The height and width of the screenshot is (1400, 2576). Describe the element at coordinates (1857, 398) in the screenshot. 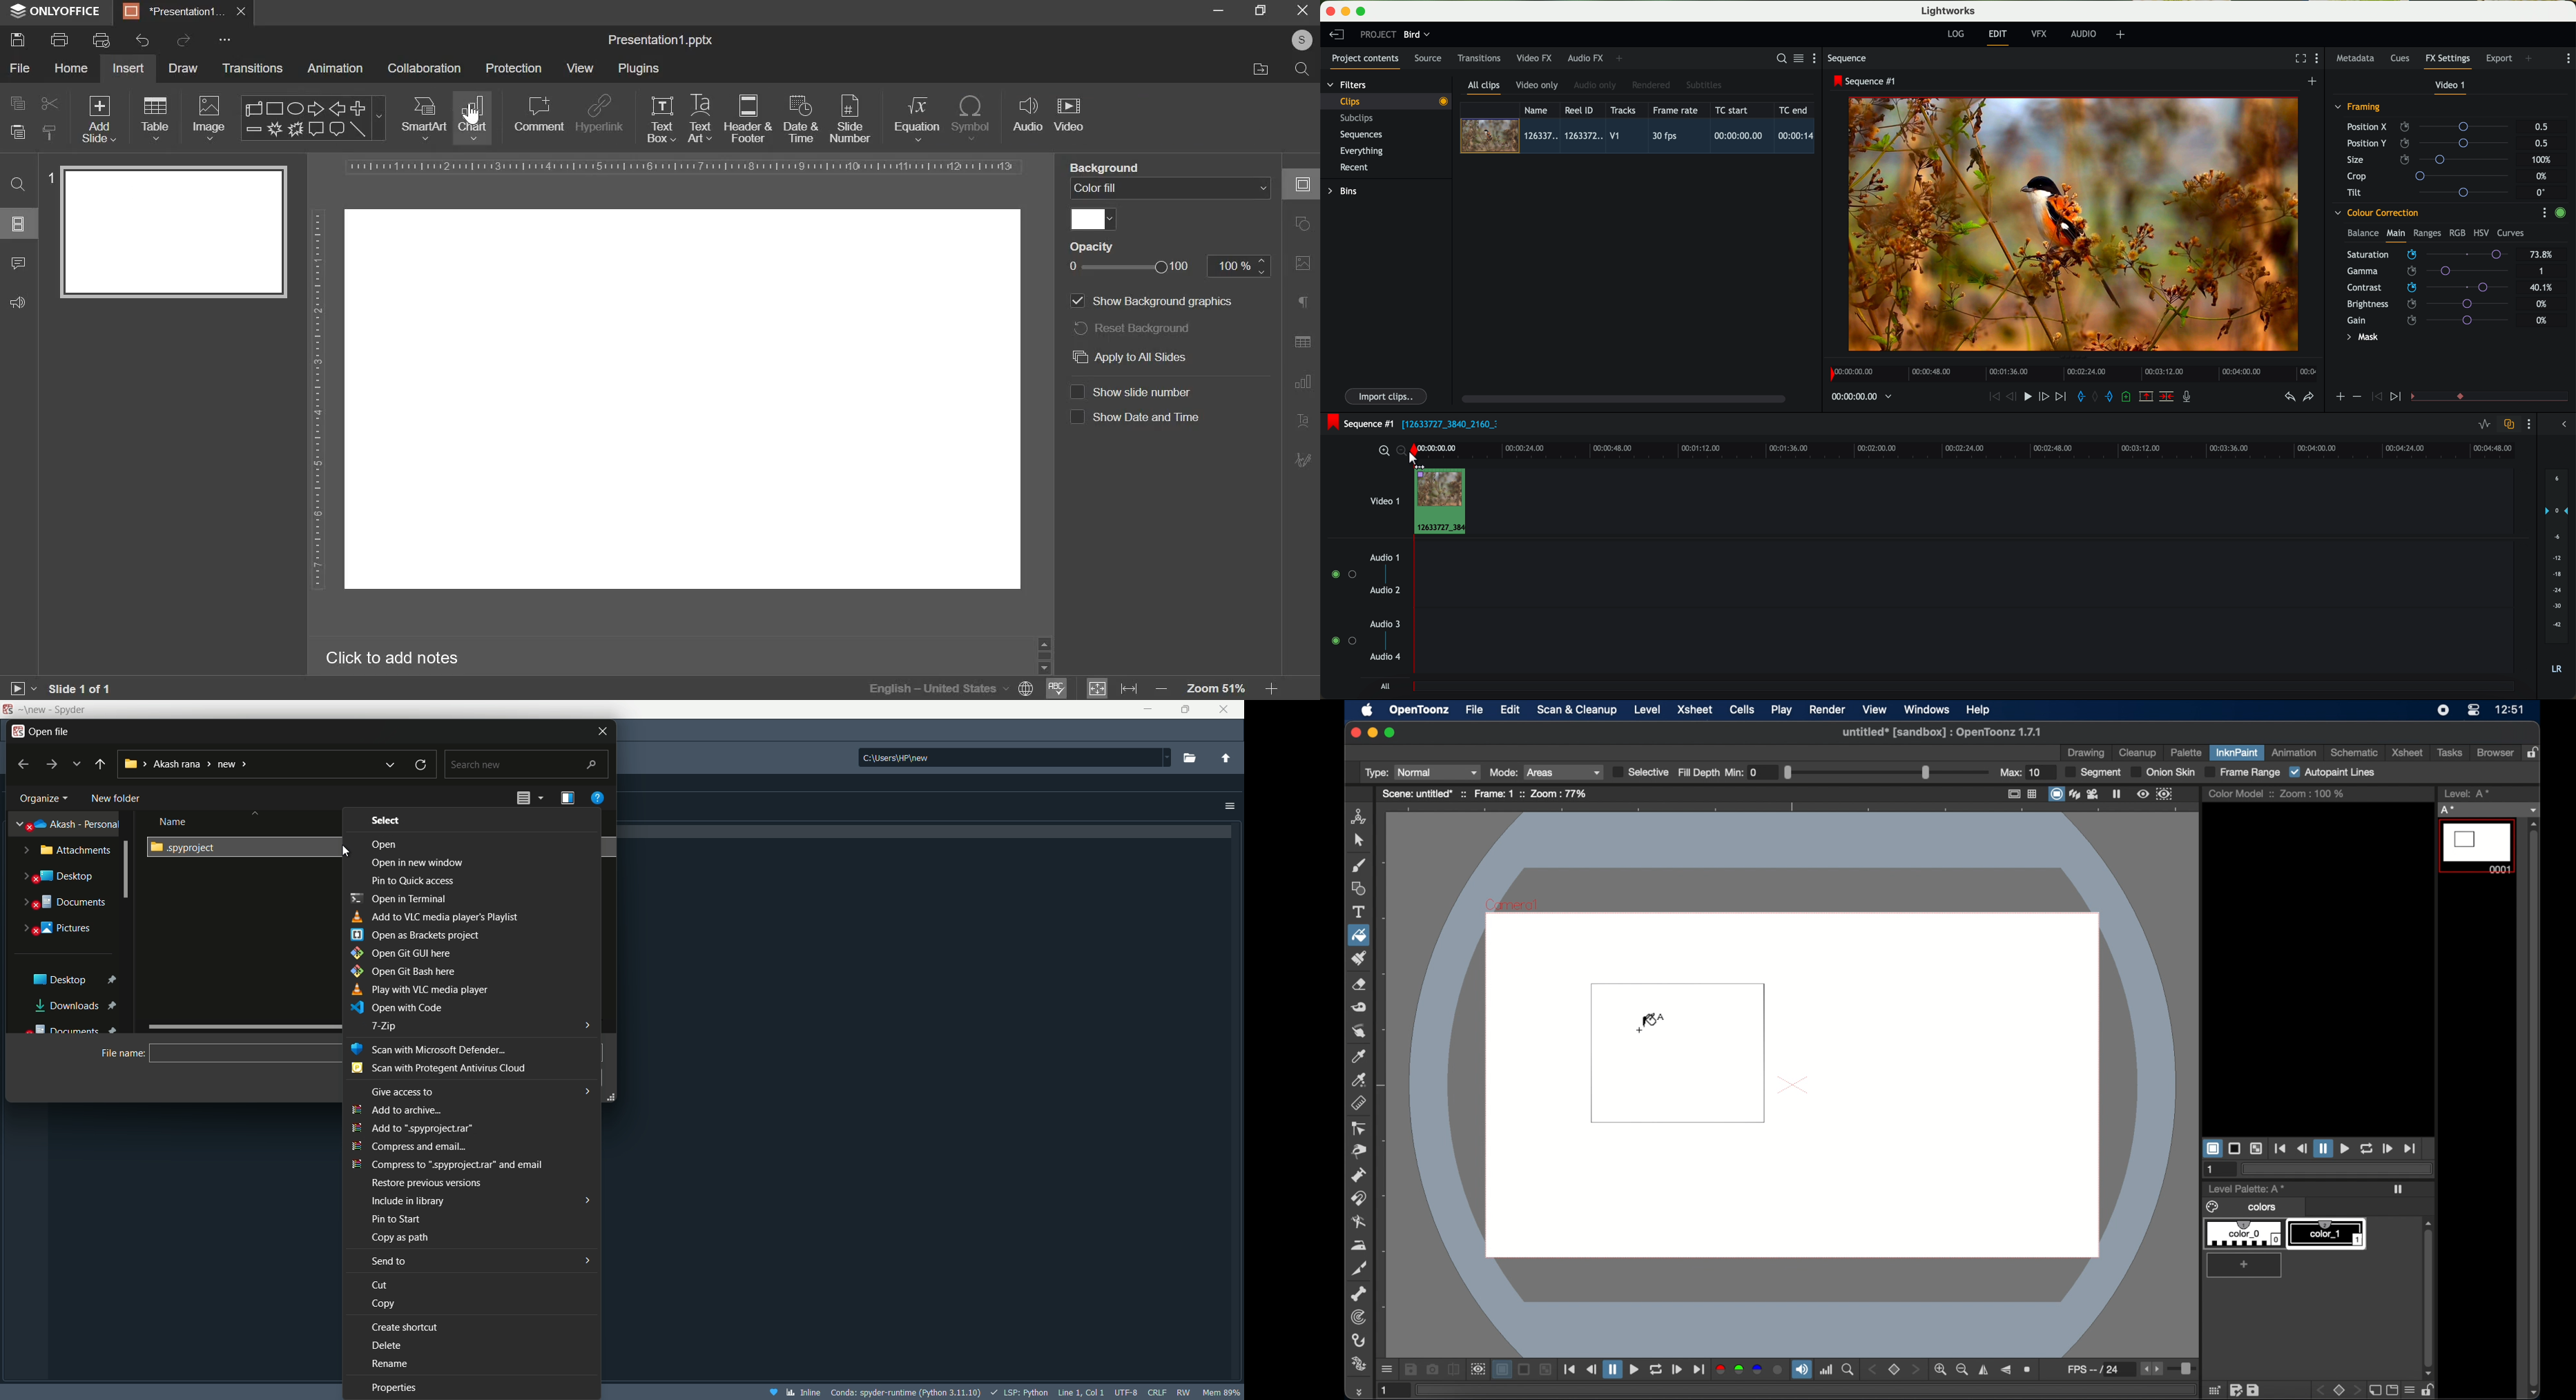

I see `timeline` at that location.